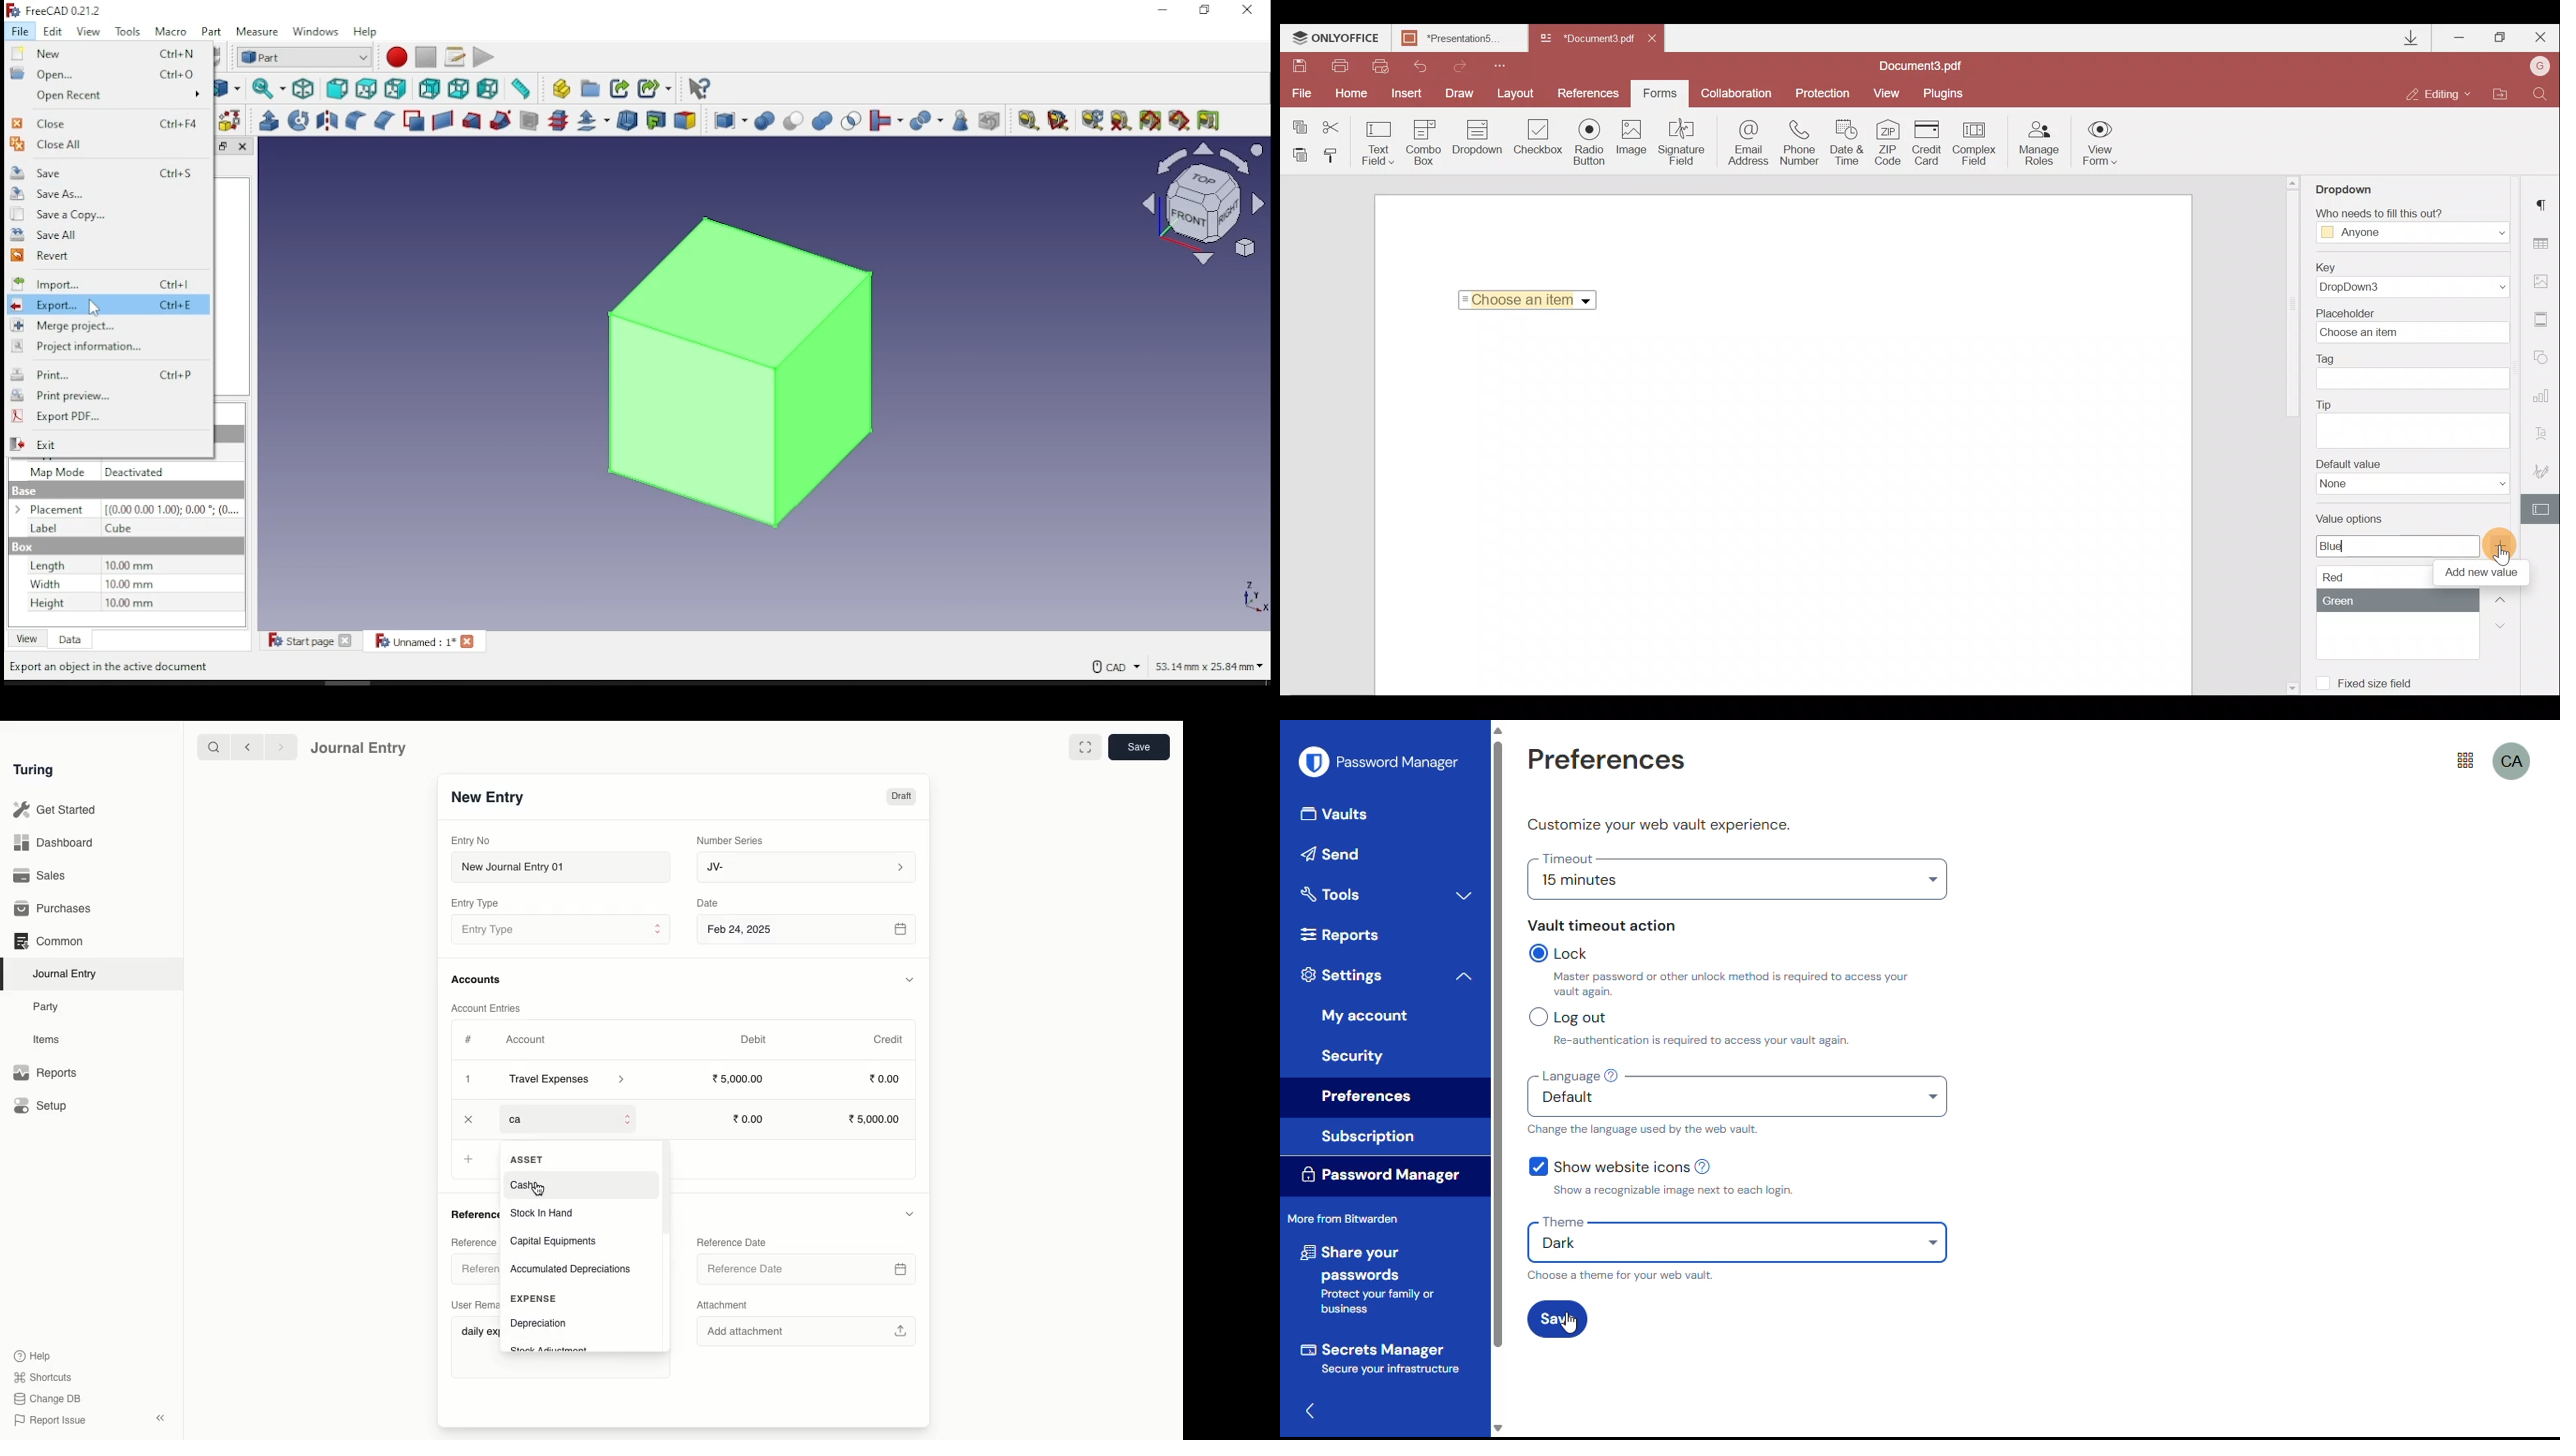 The height and width of the screenshot is (1456, 2576). I want to click on close, so click(109, 124).